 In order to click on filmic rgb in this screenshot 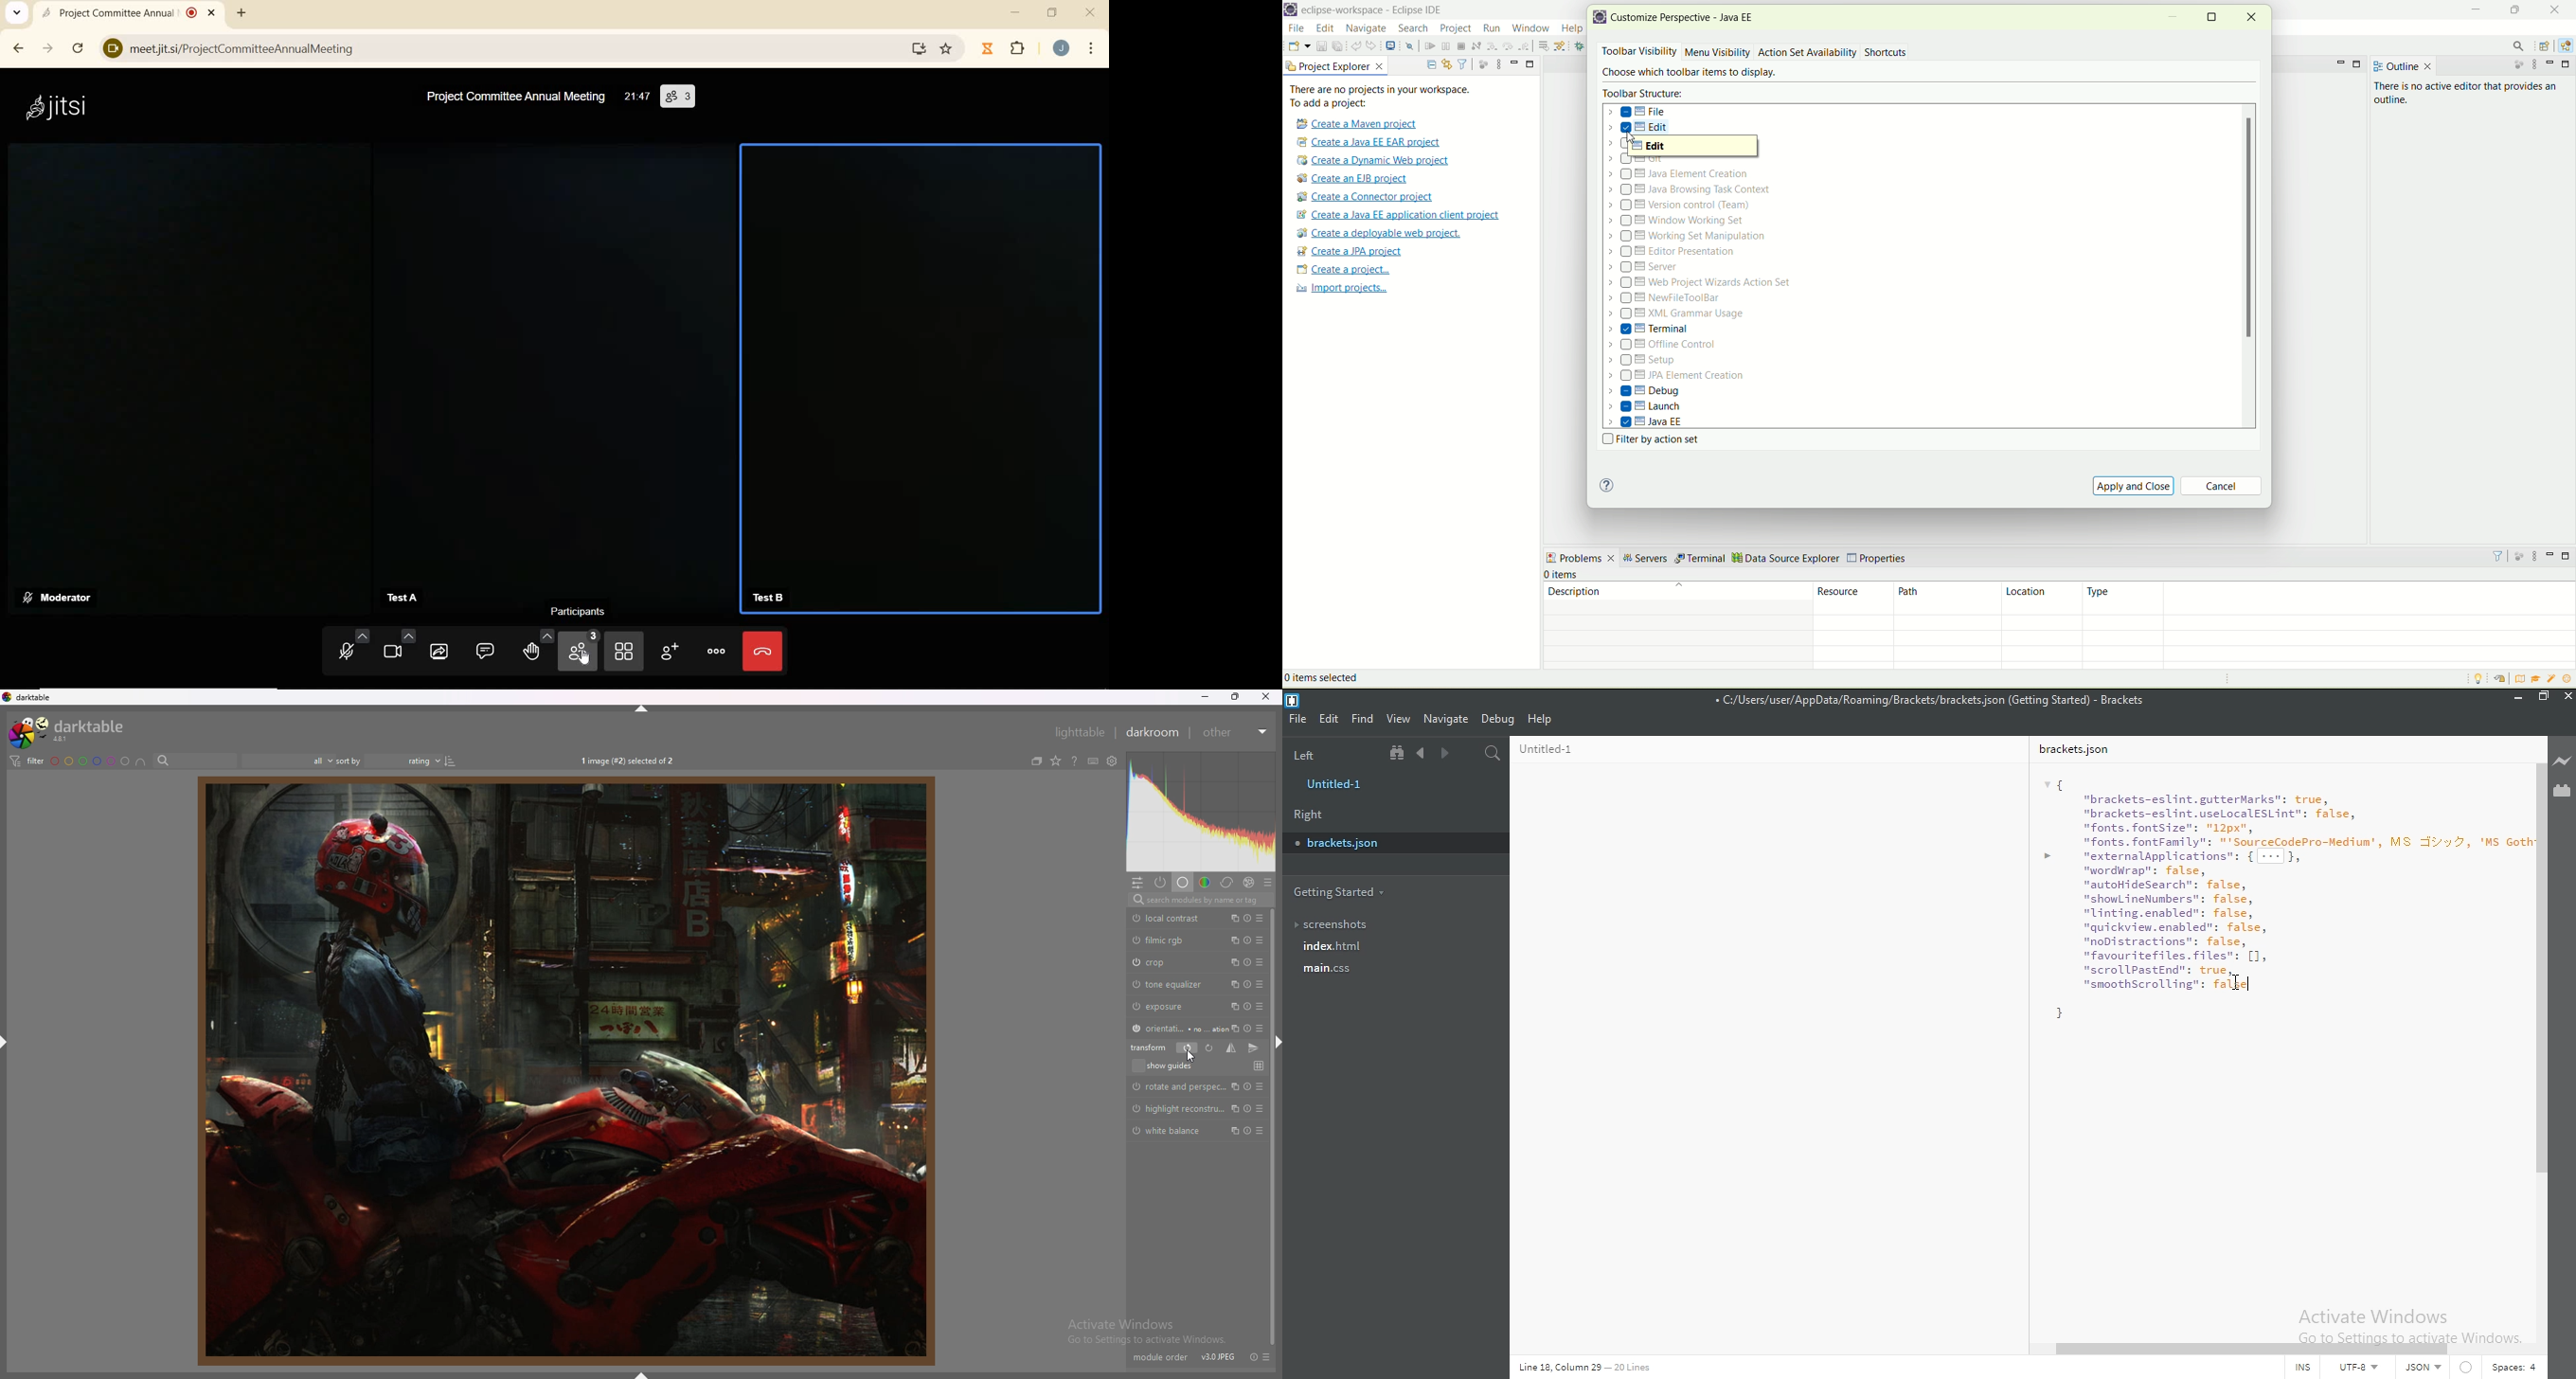, I will do `click(1159, 940)`.